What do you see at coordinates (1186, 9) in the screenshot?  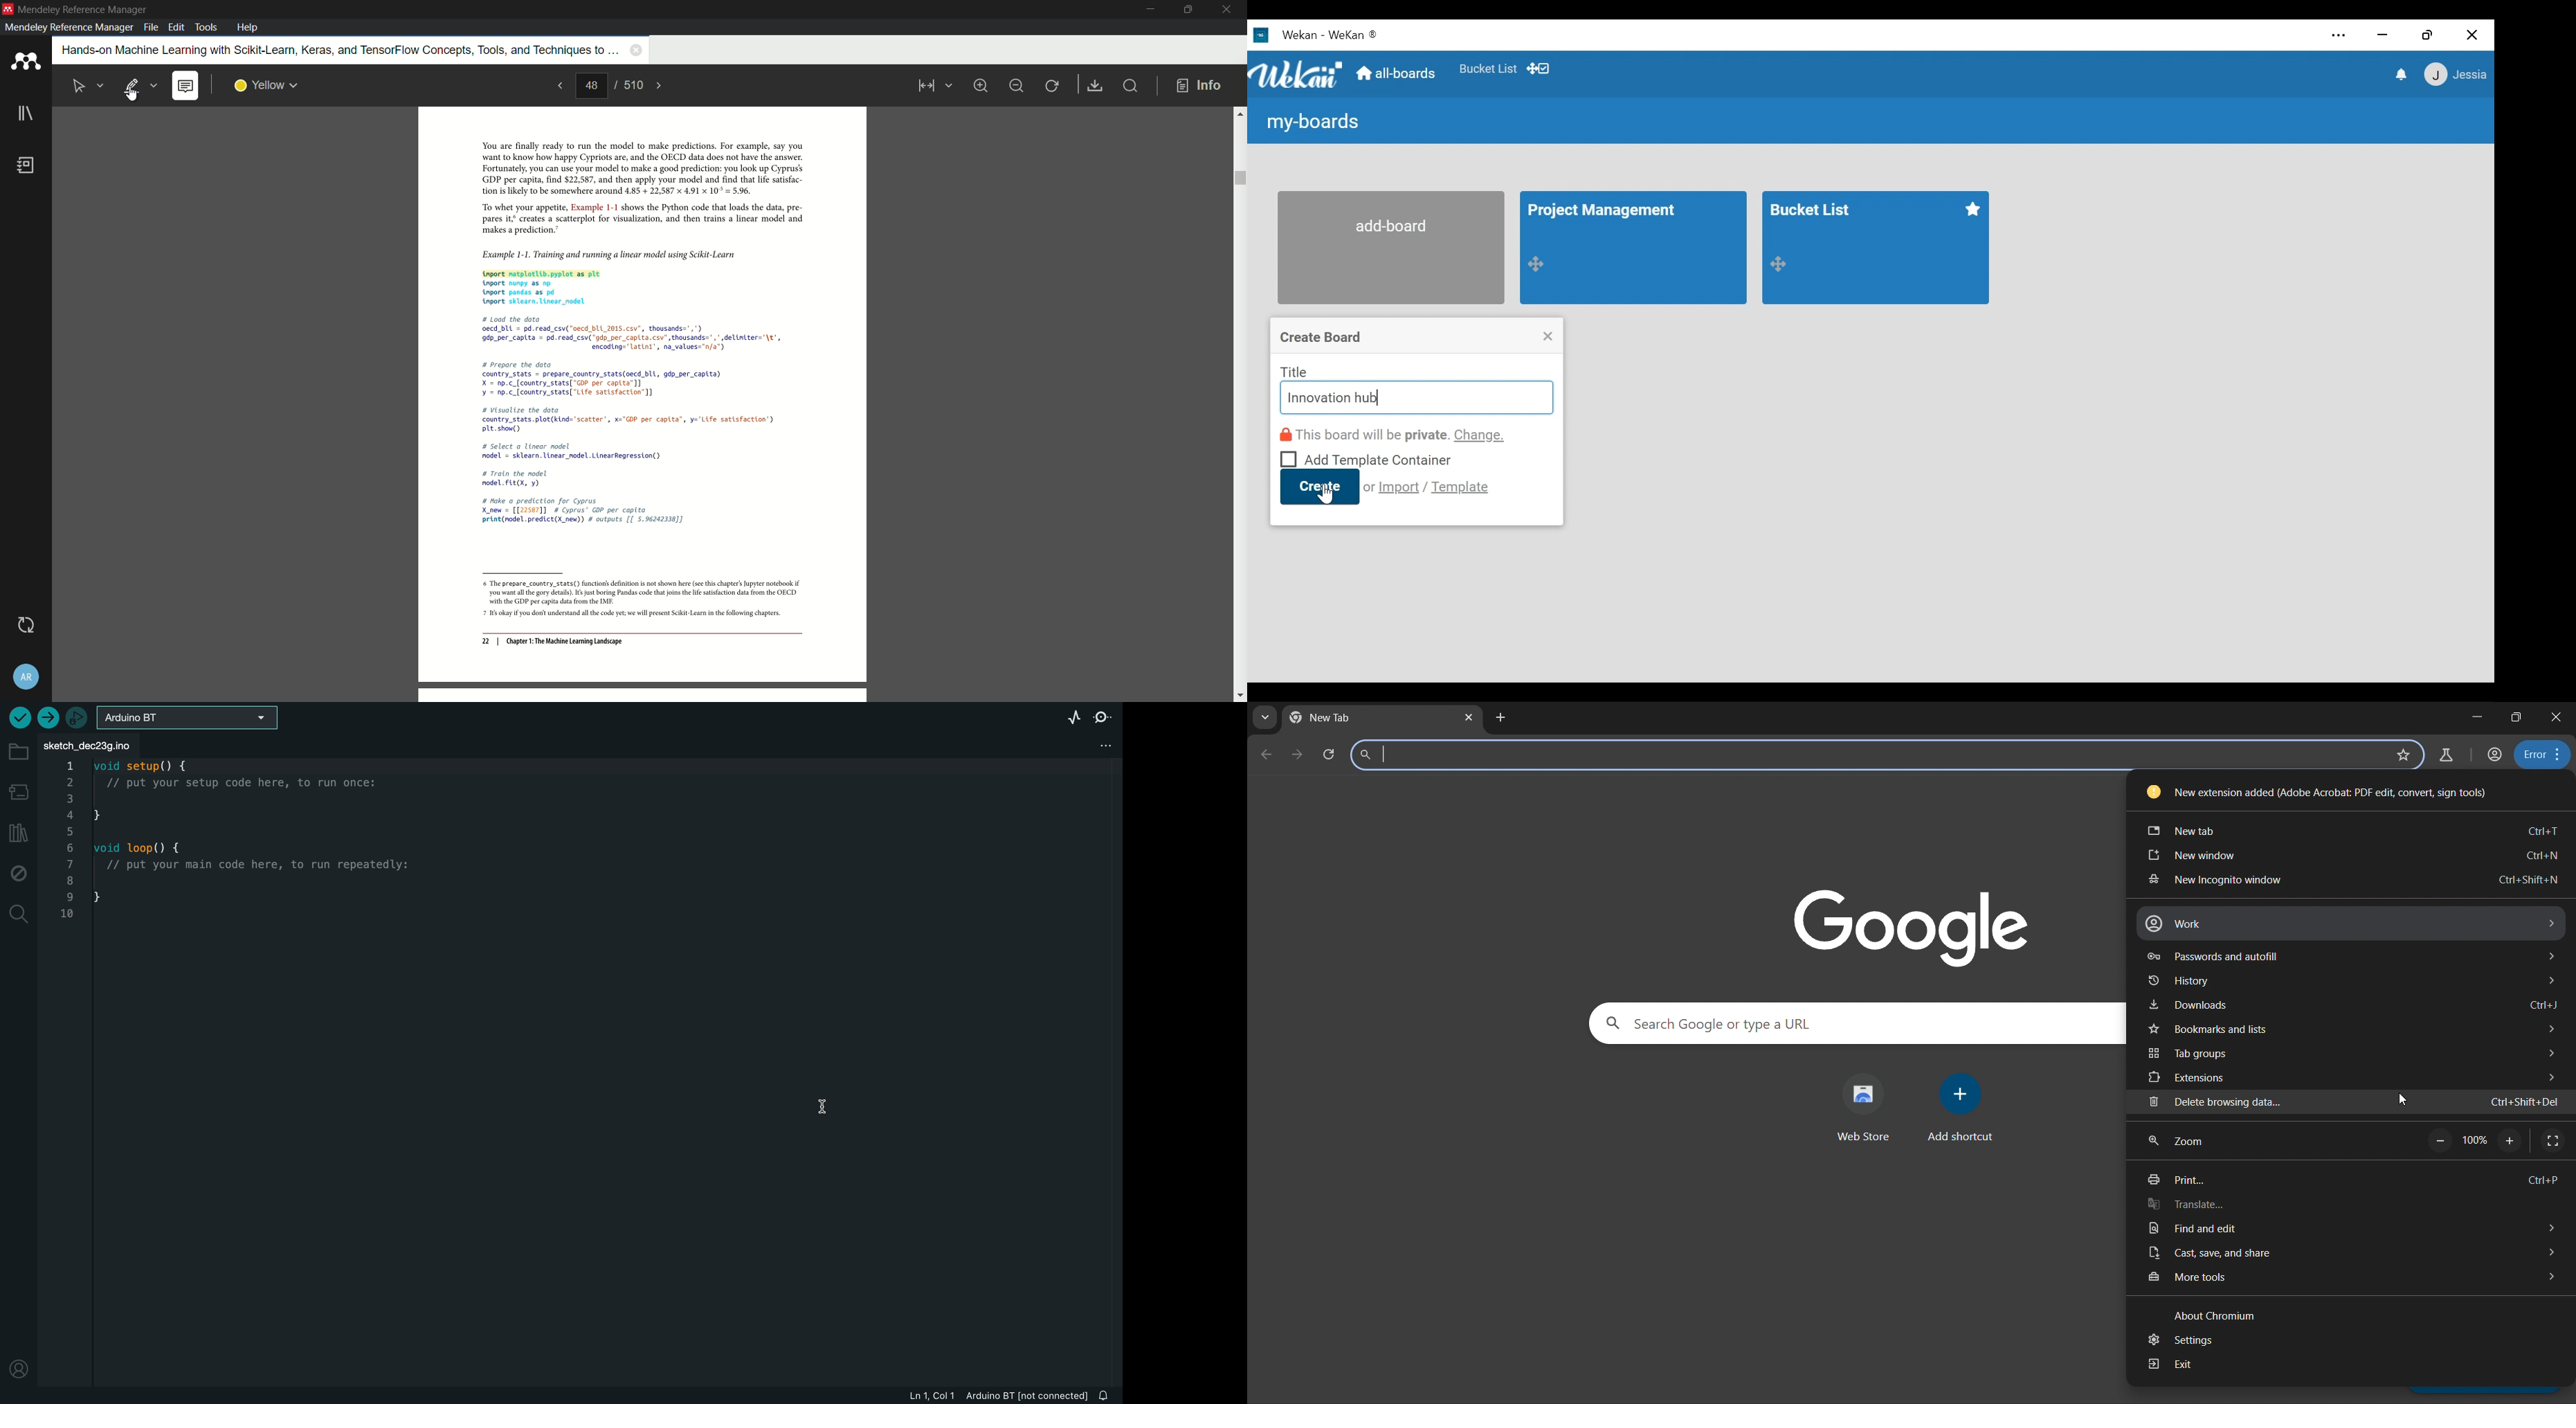 I see `maximize` at bounding box center [1186, 9].